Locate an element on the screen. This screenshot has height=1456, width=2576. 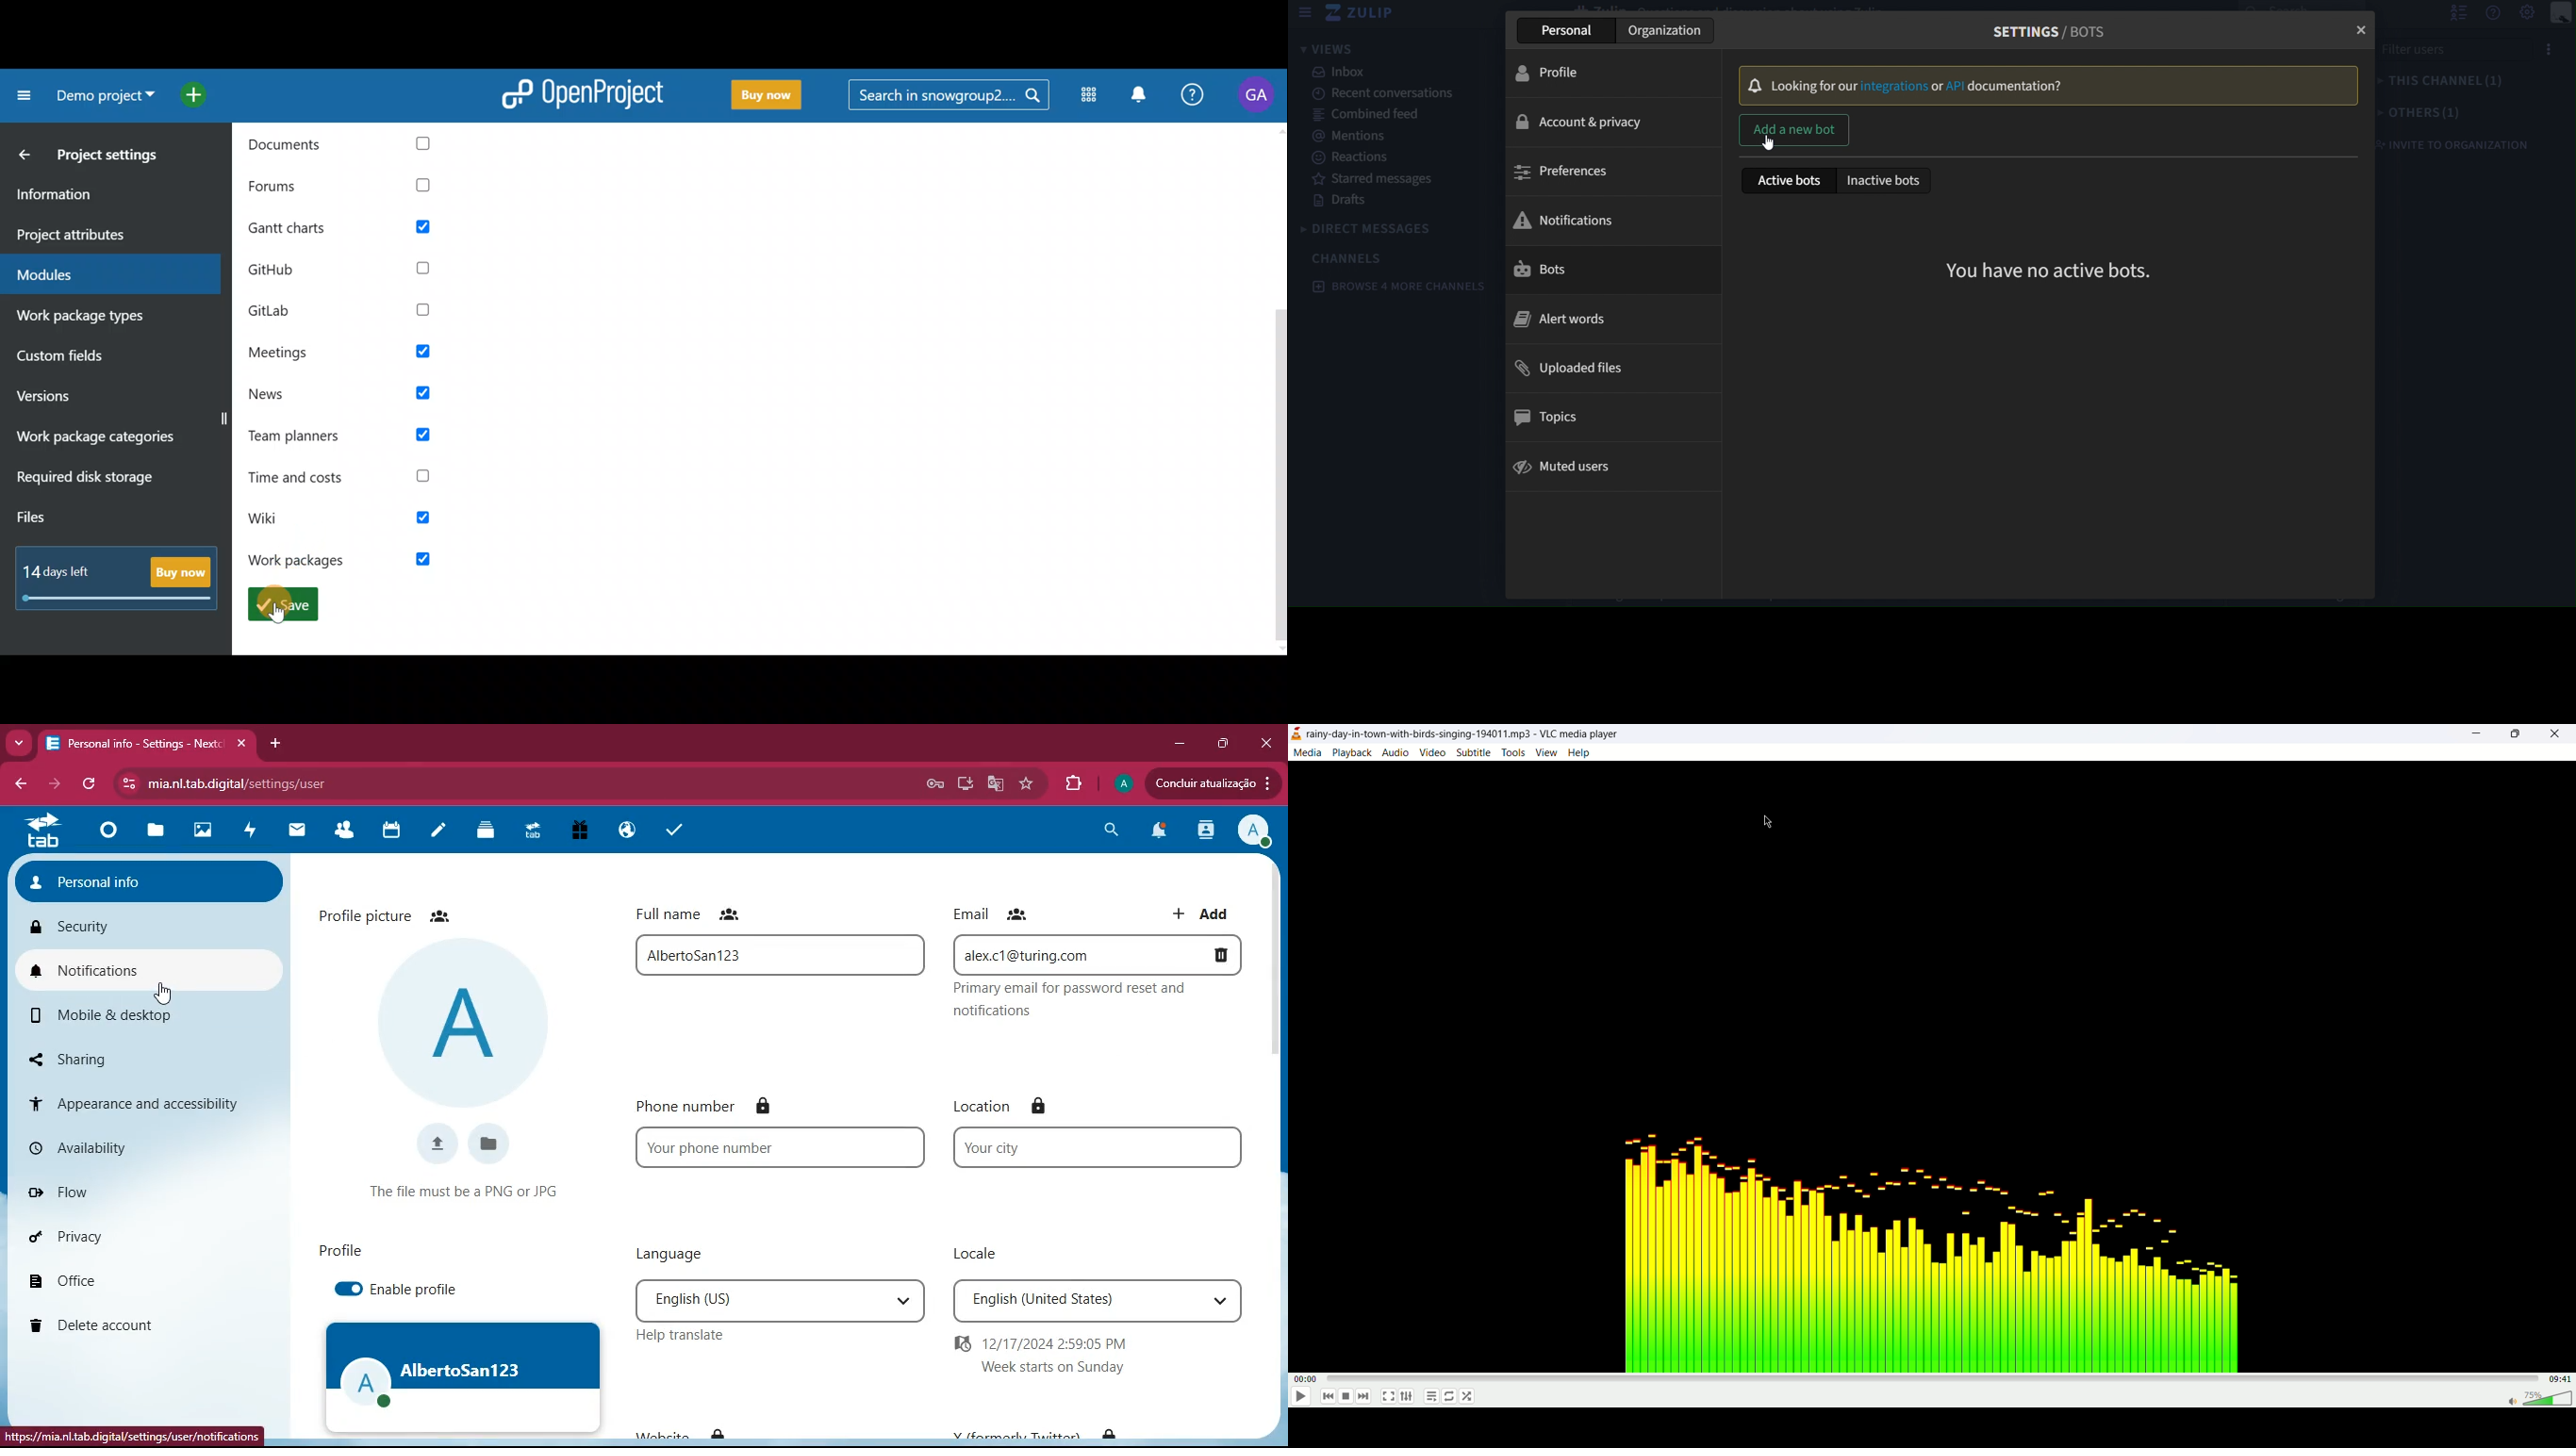
English (US) is located at coordinates (774, 1300).